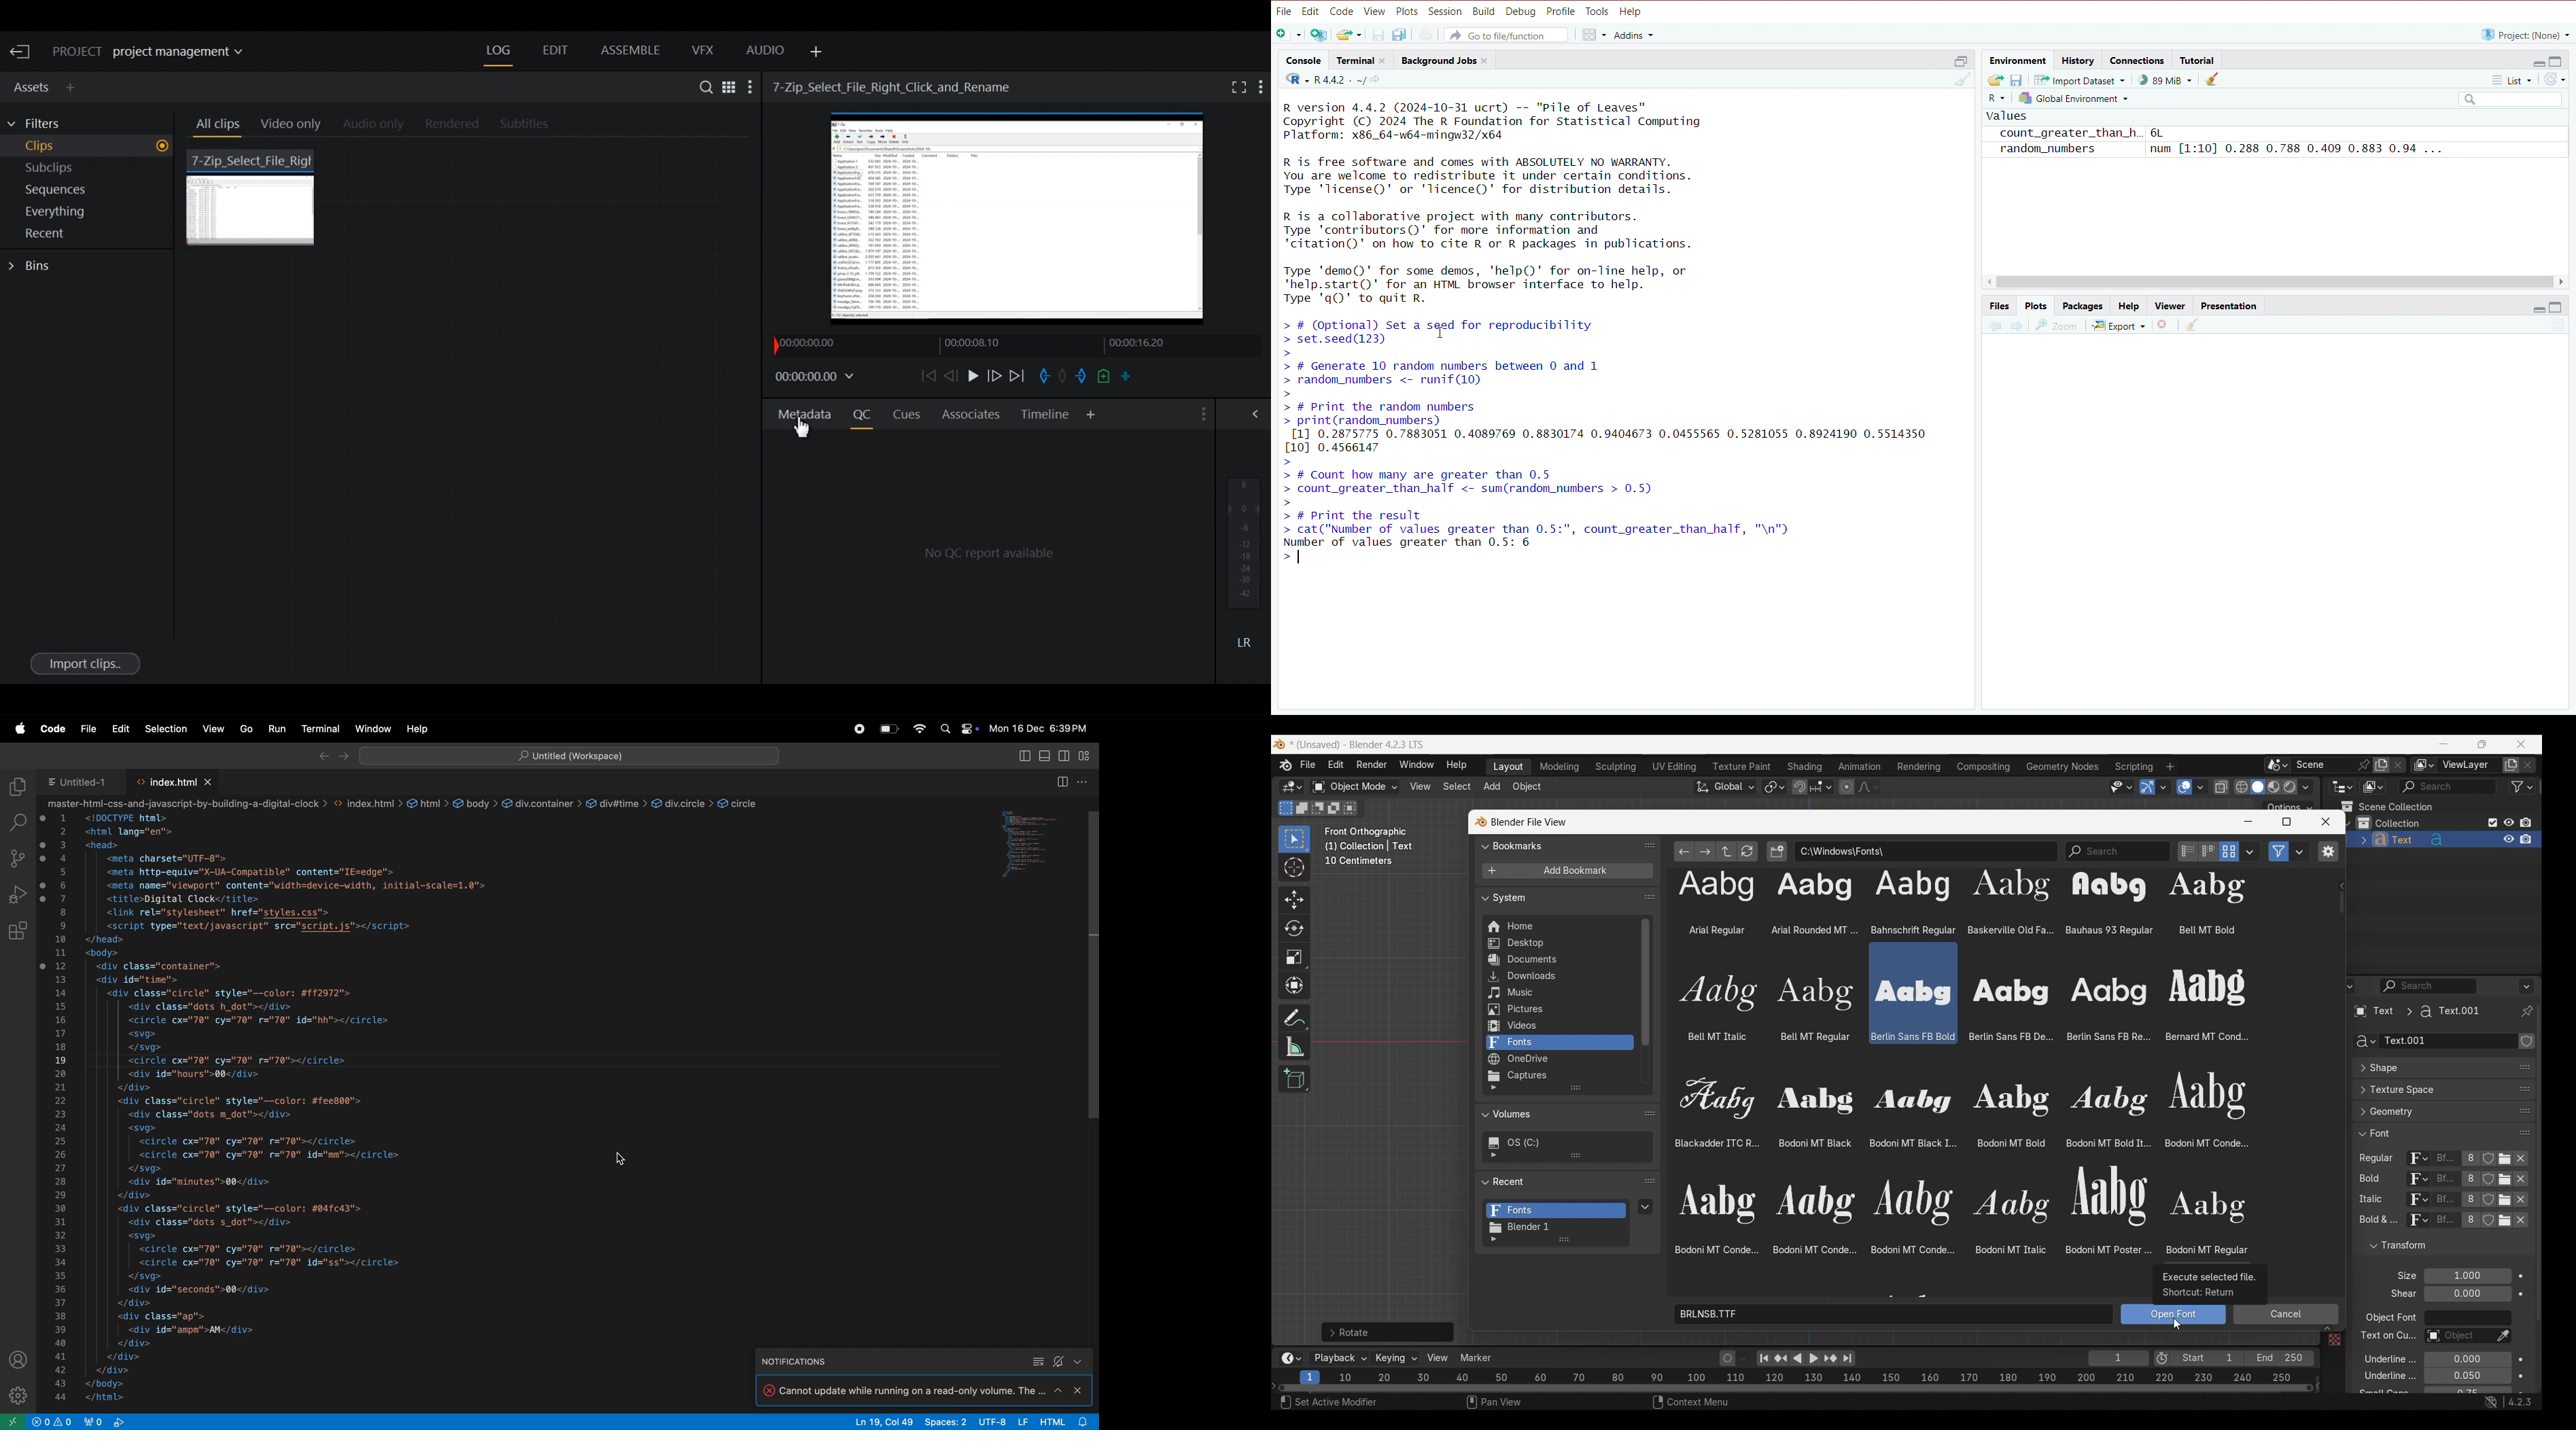  I want to click on change position, so click(2526, 1088).